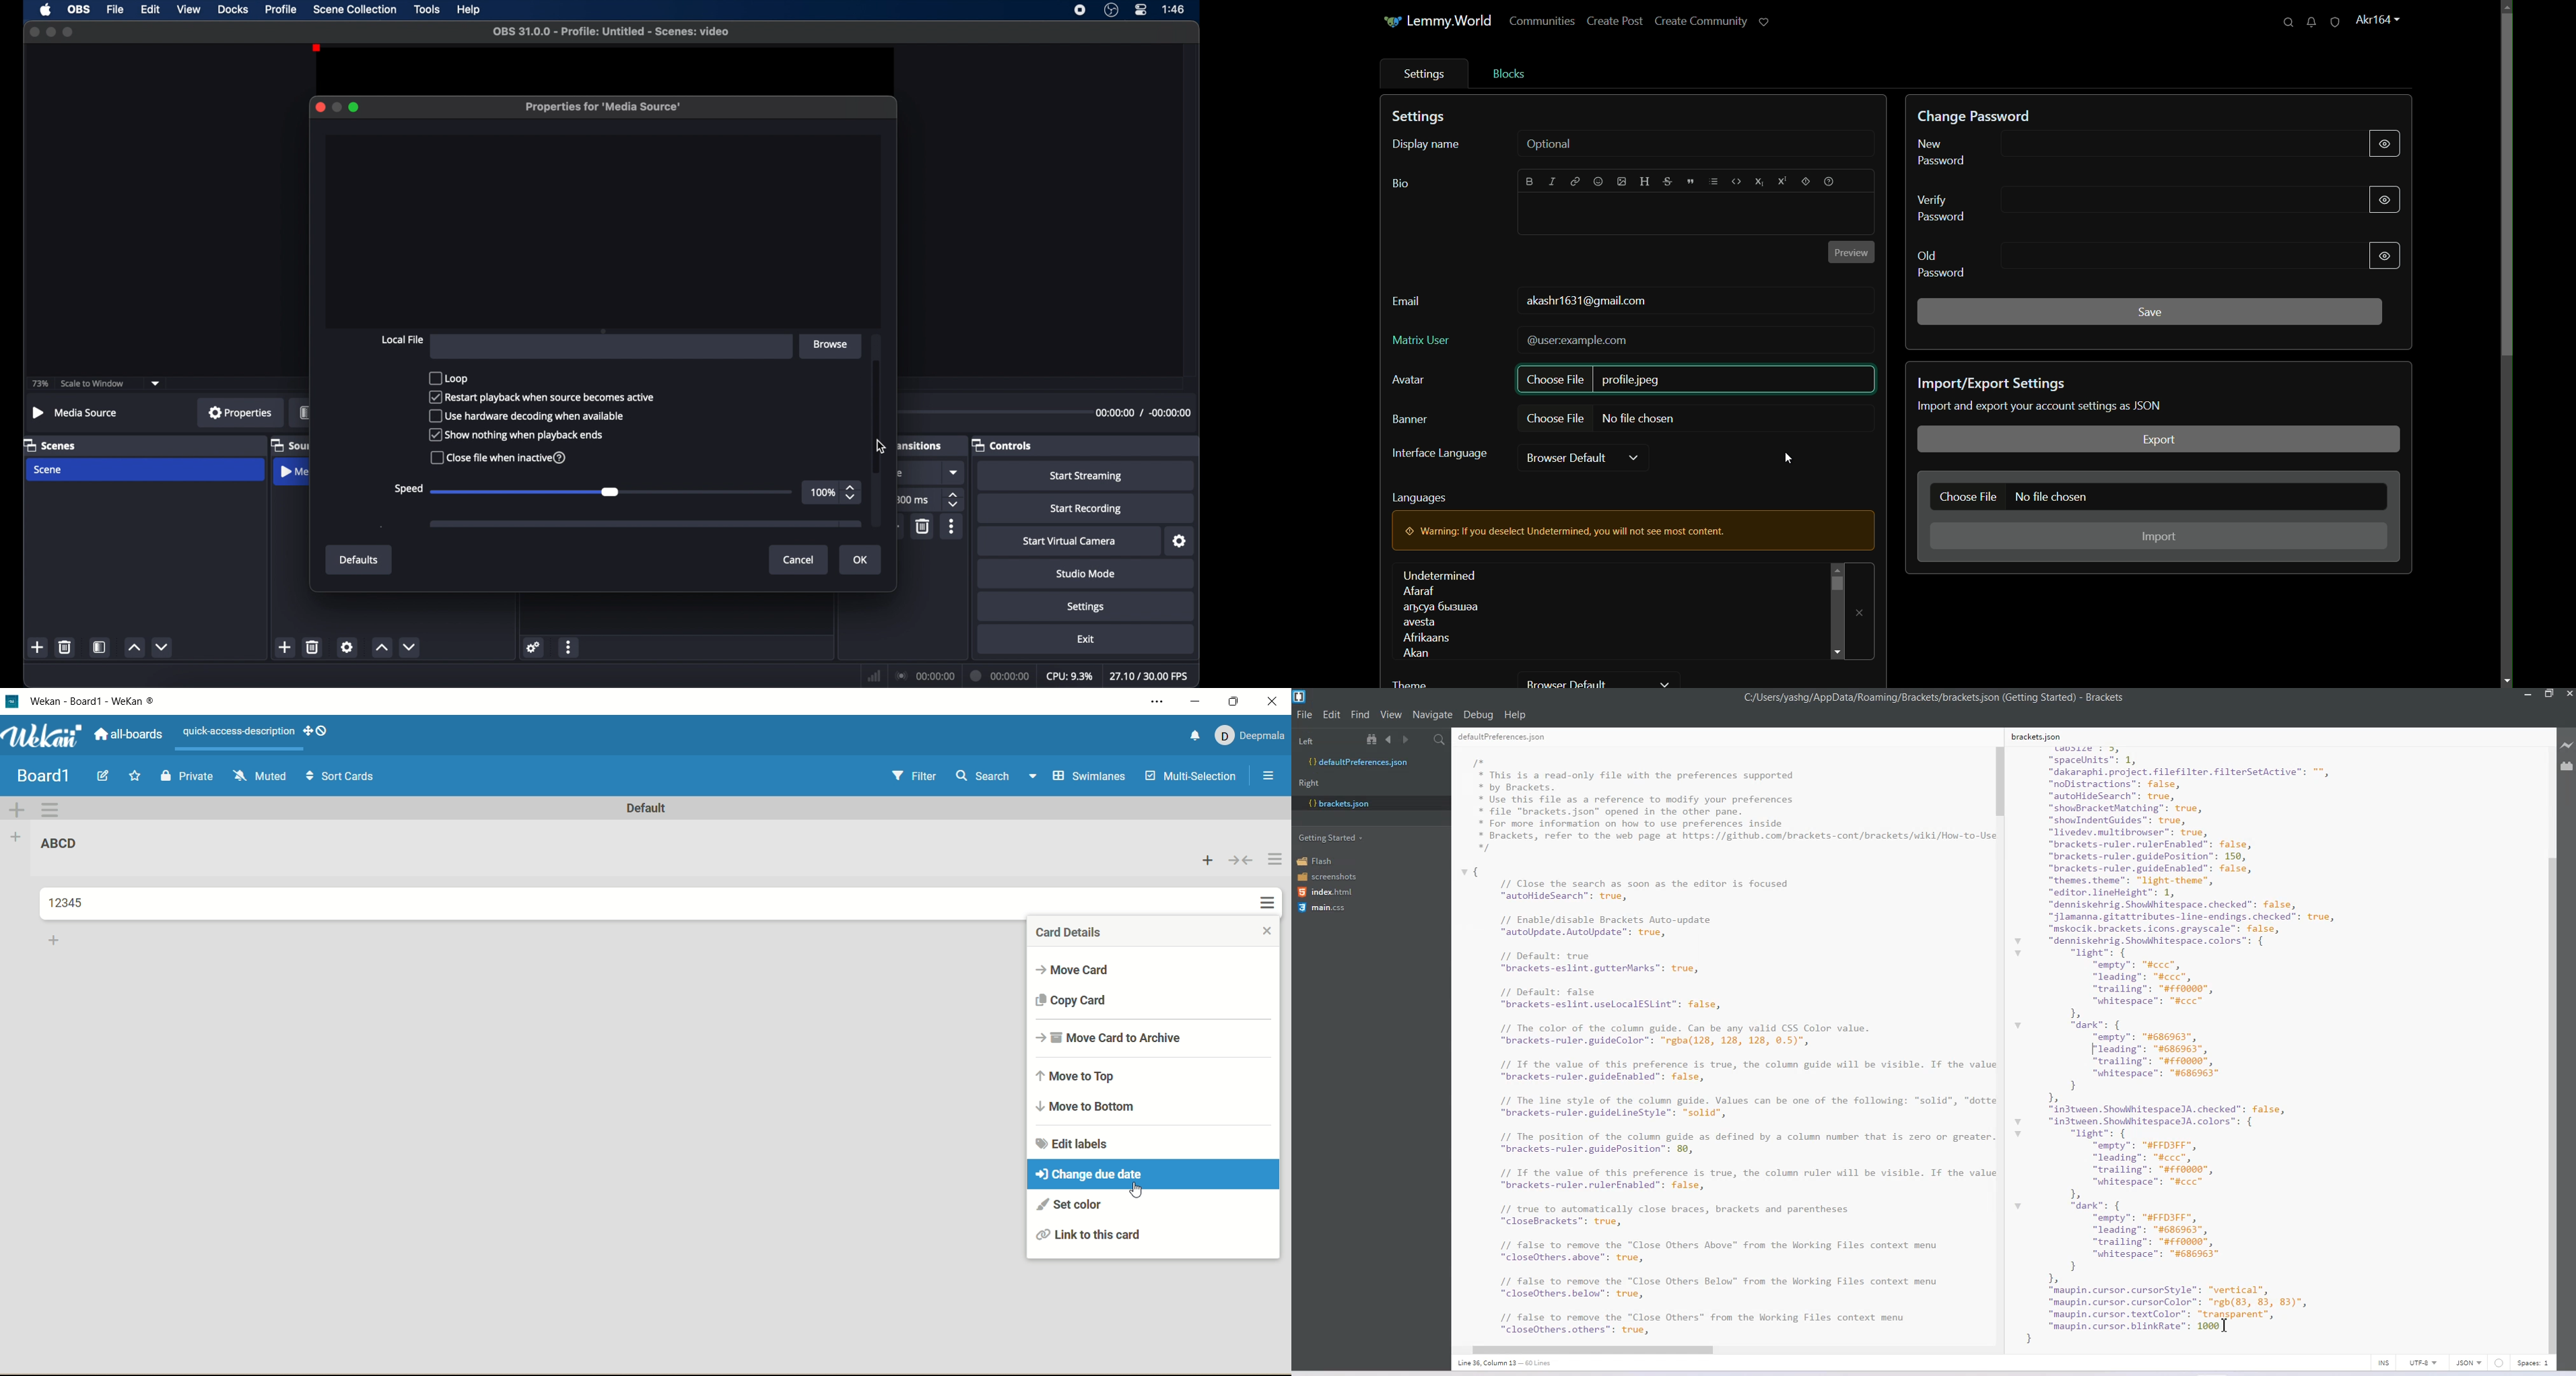  I want to click on scene, so click(48, 470).